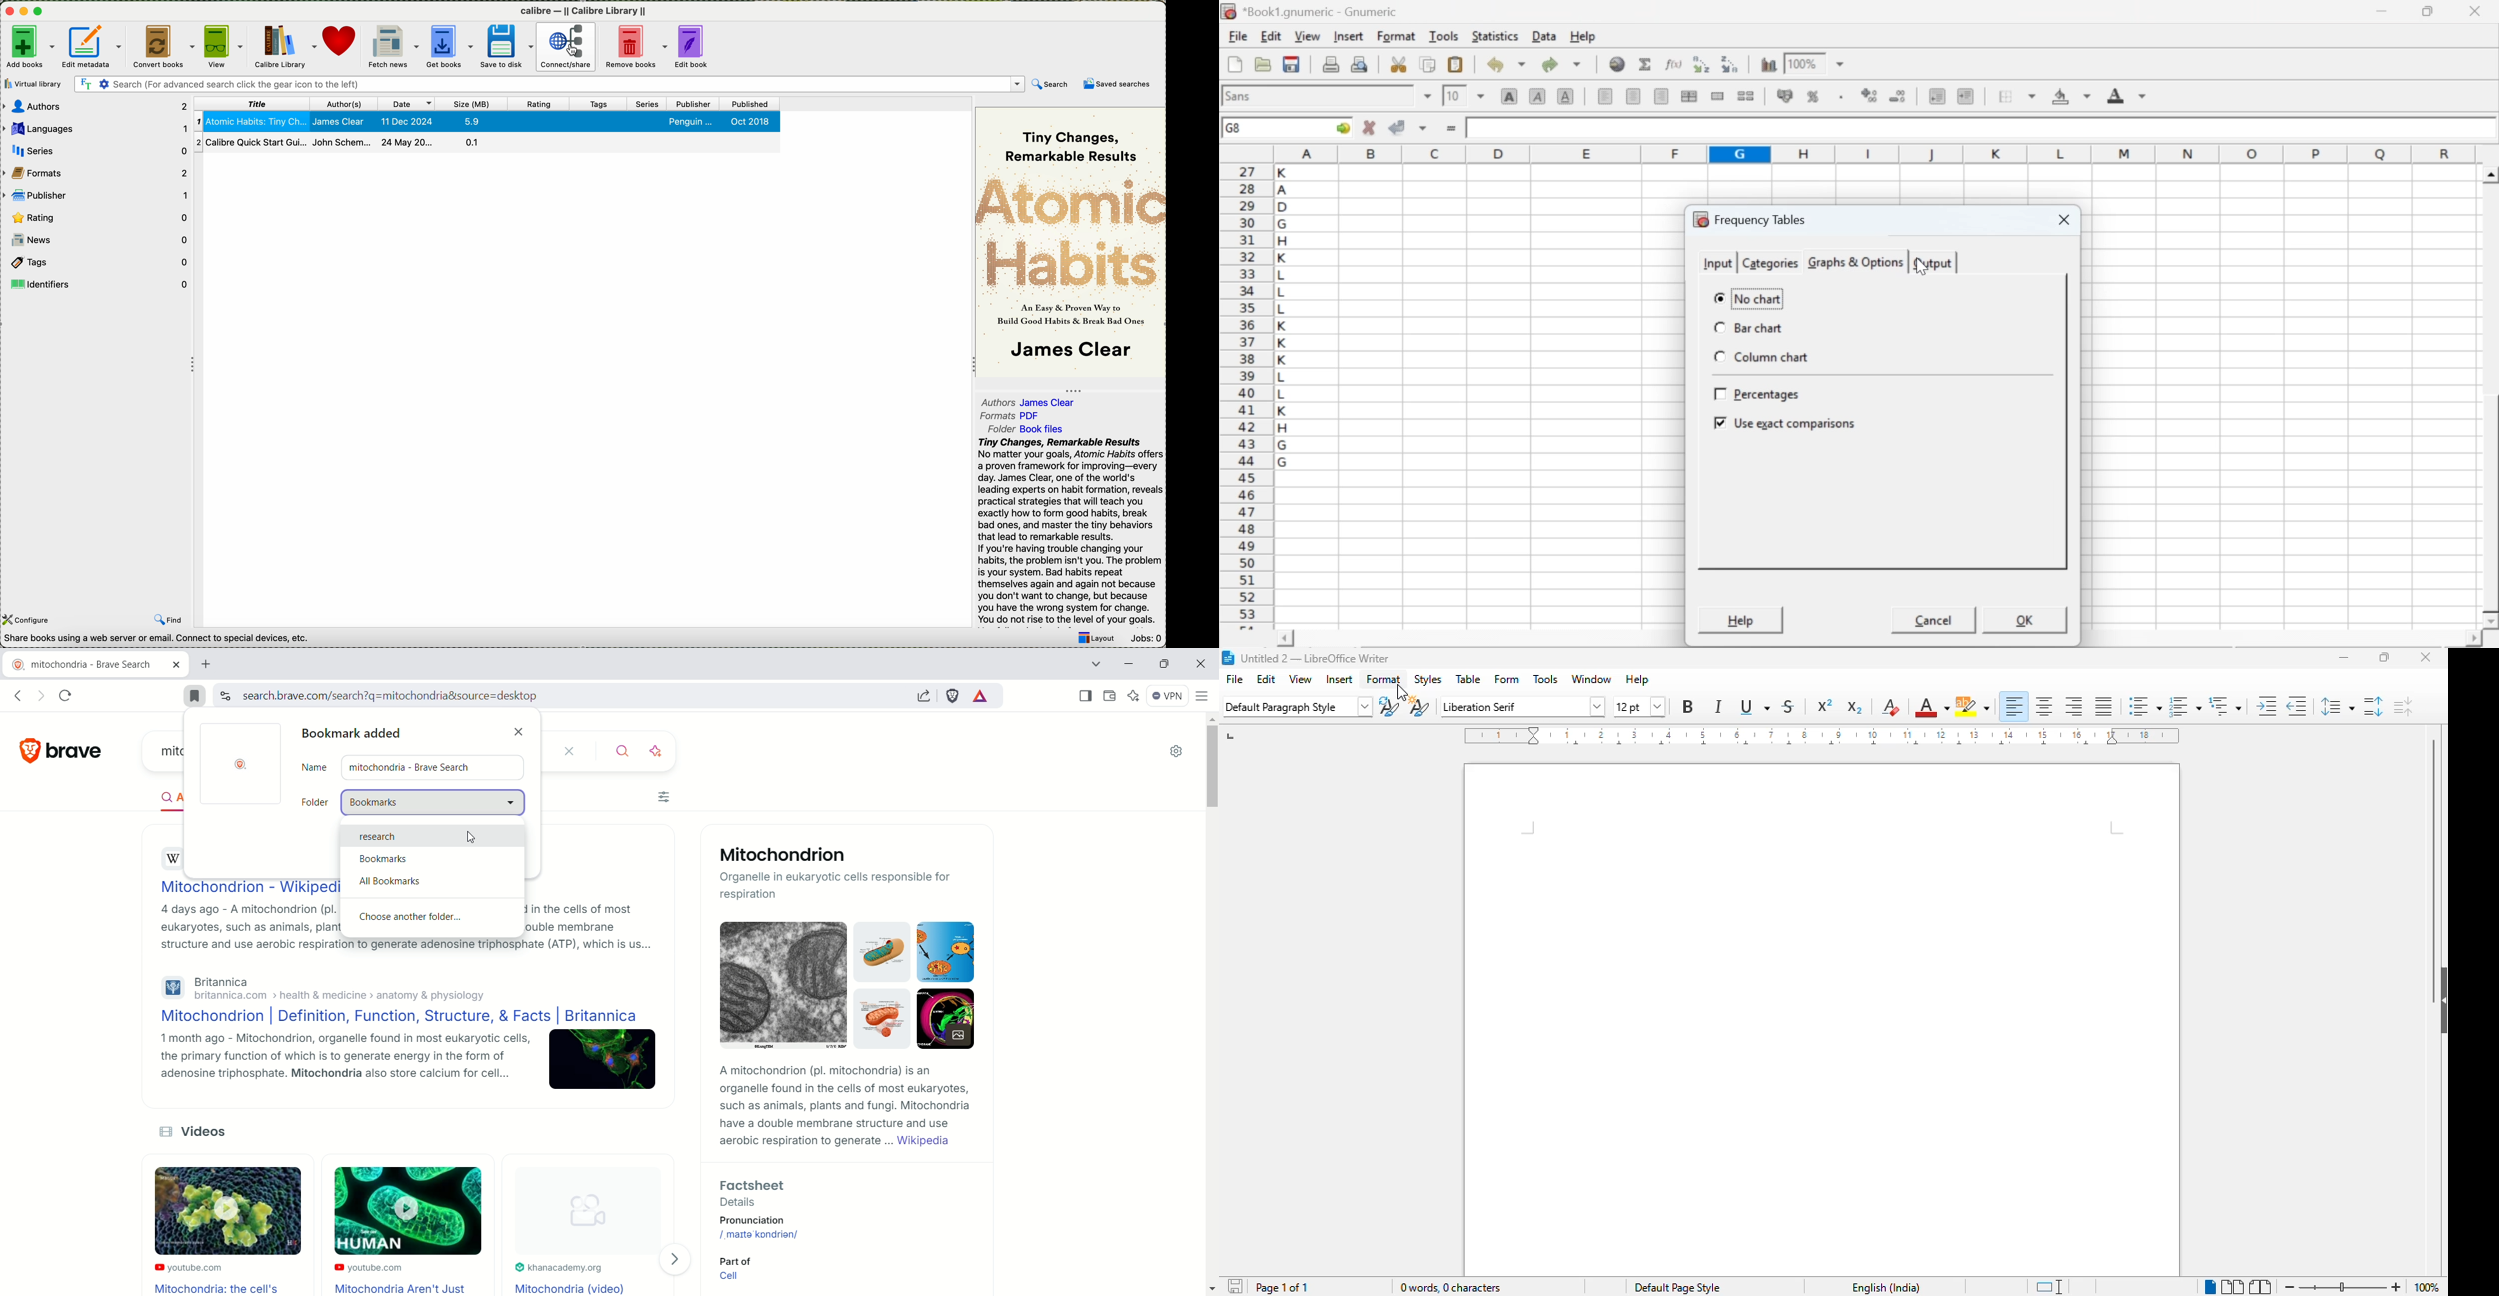  I want to click on Set the format of the selected cells to include a thousands separator, so click(1839, 97).